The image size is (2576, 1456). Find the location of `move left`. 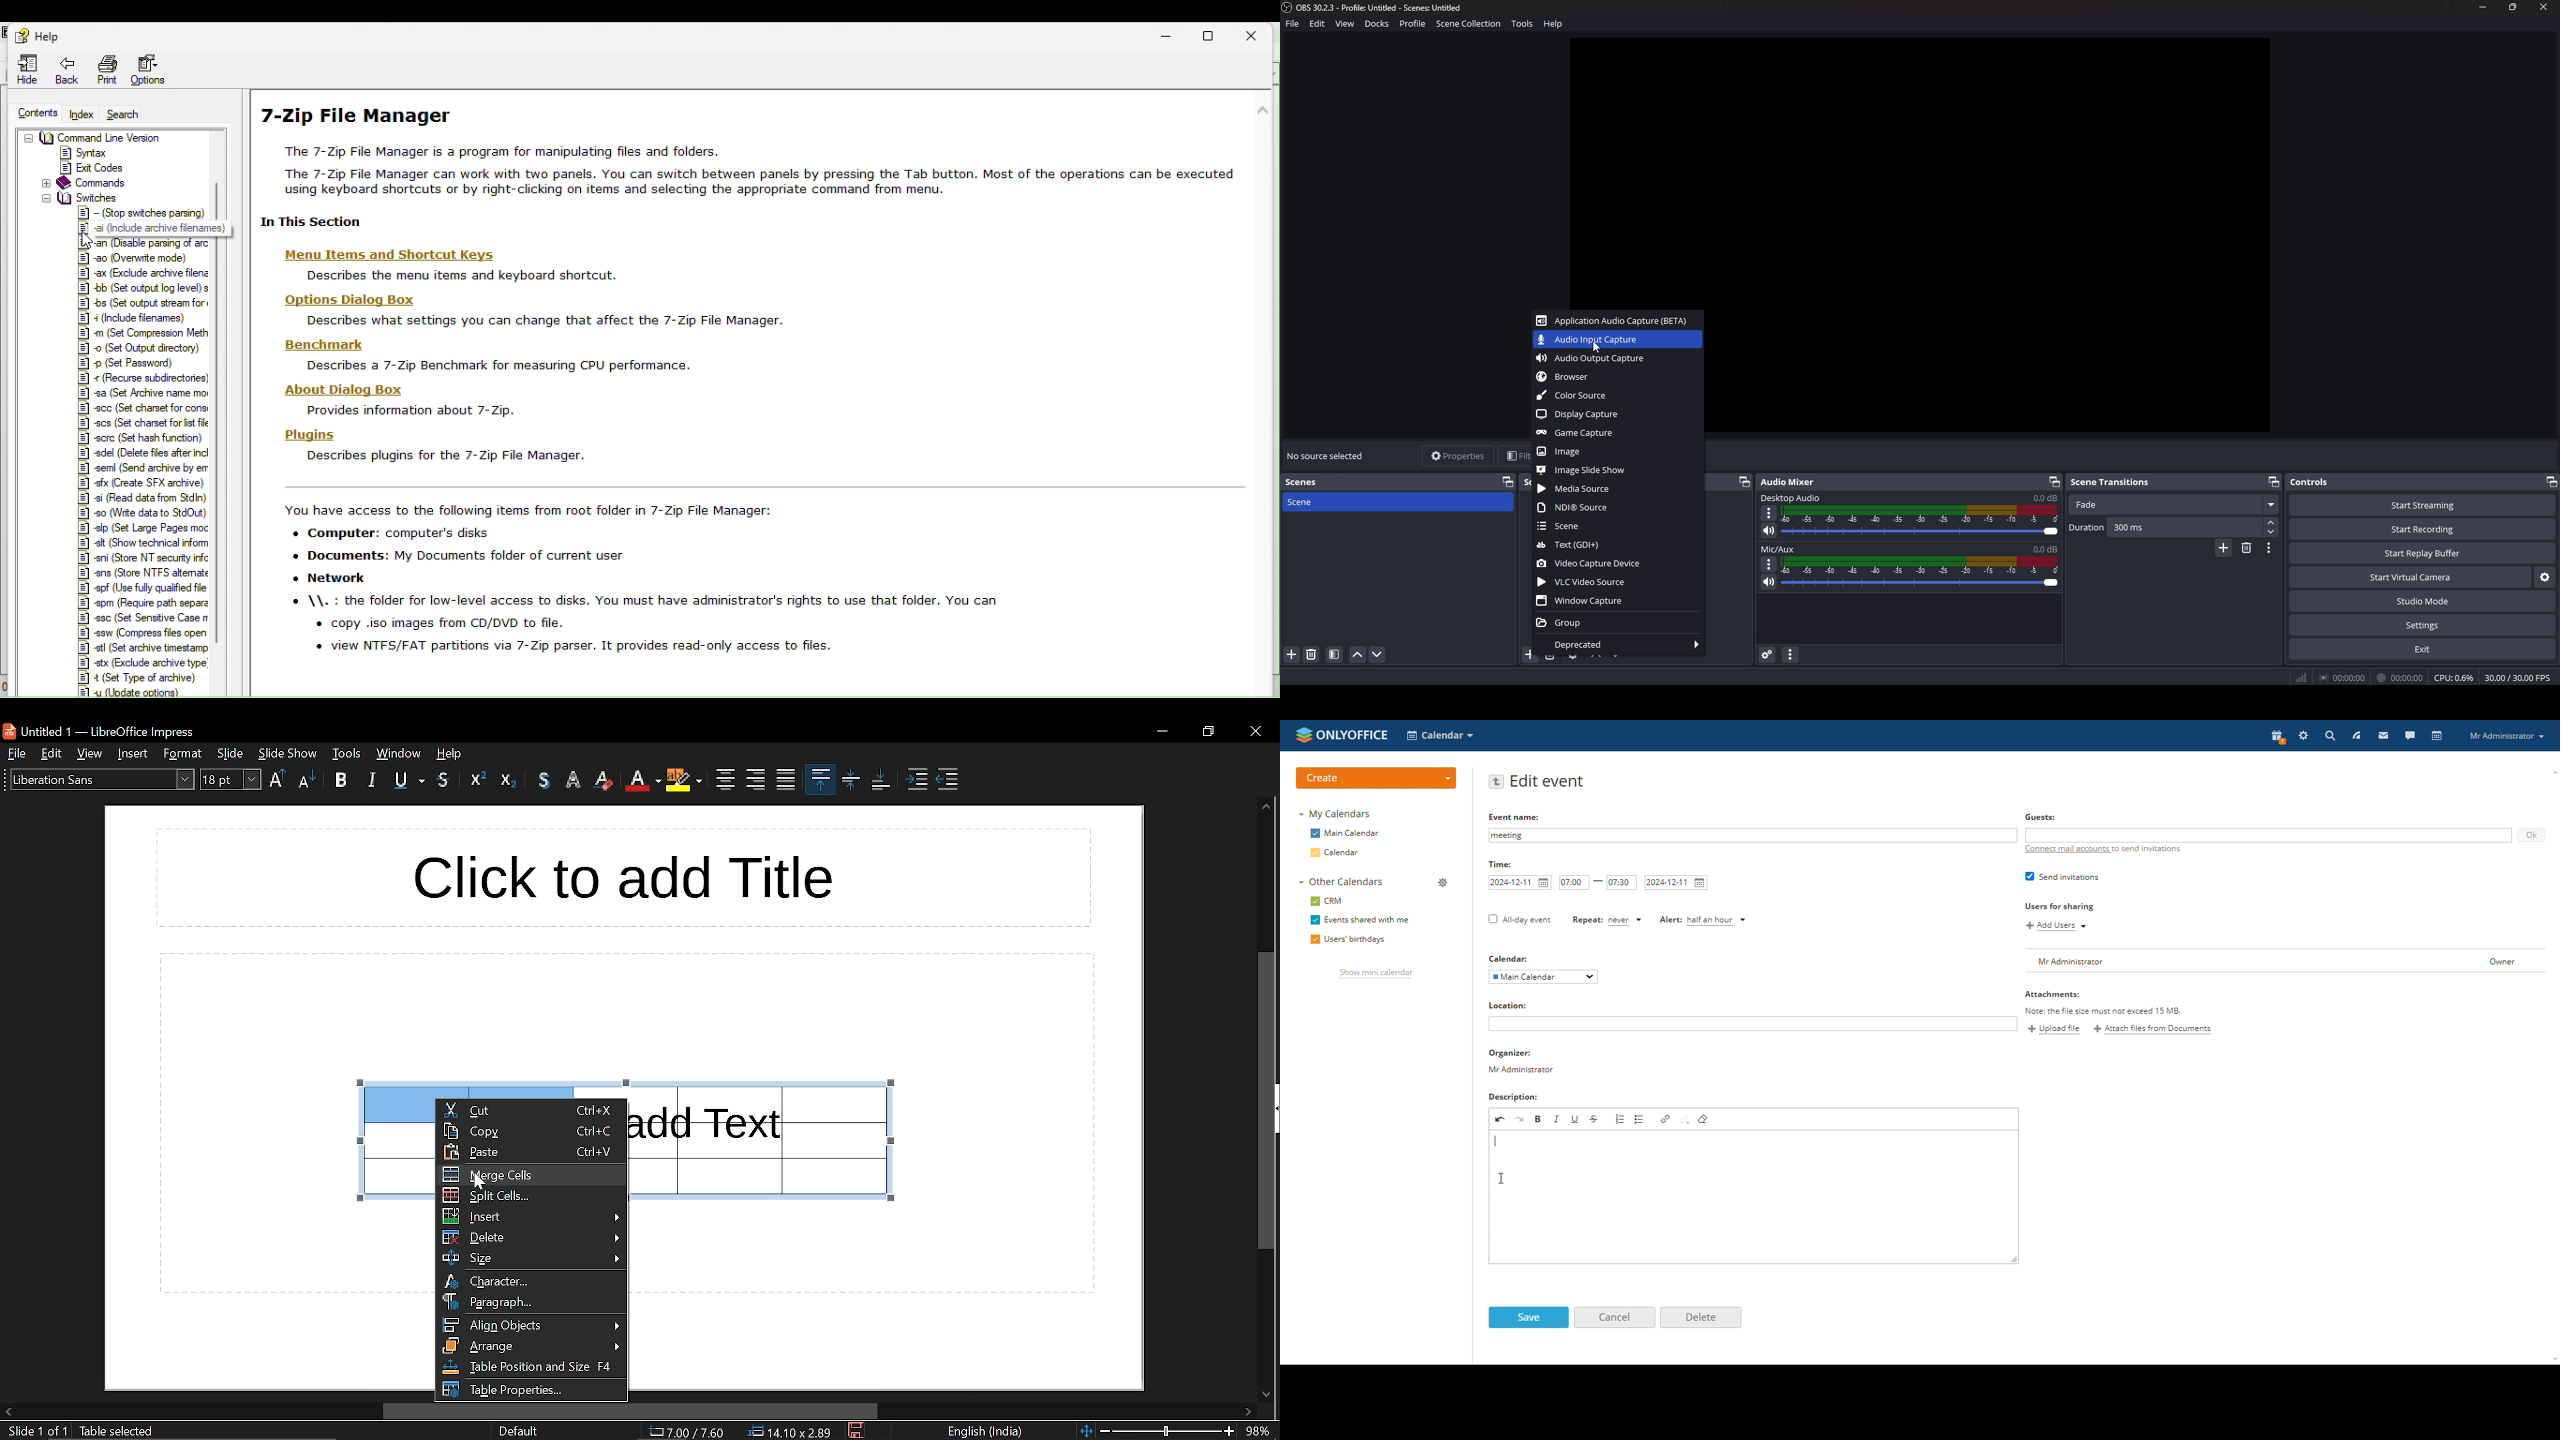

move left is located at coordinates (8, 1410).